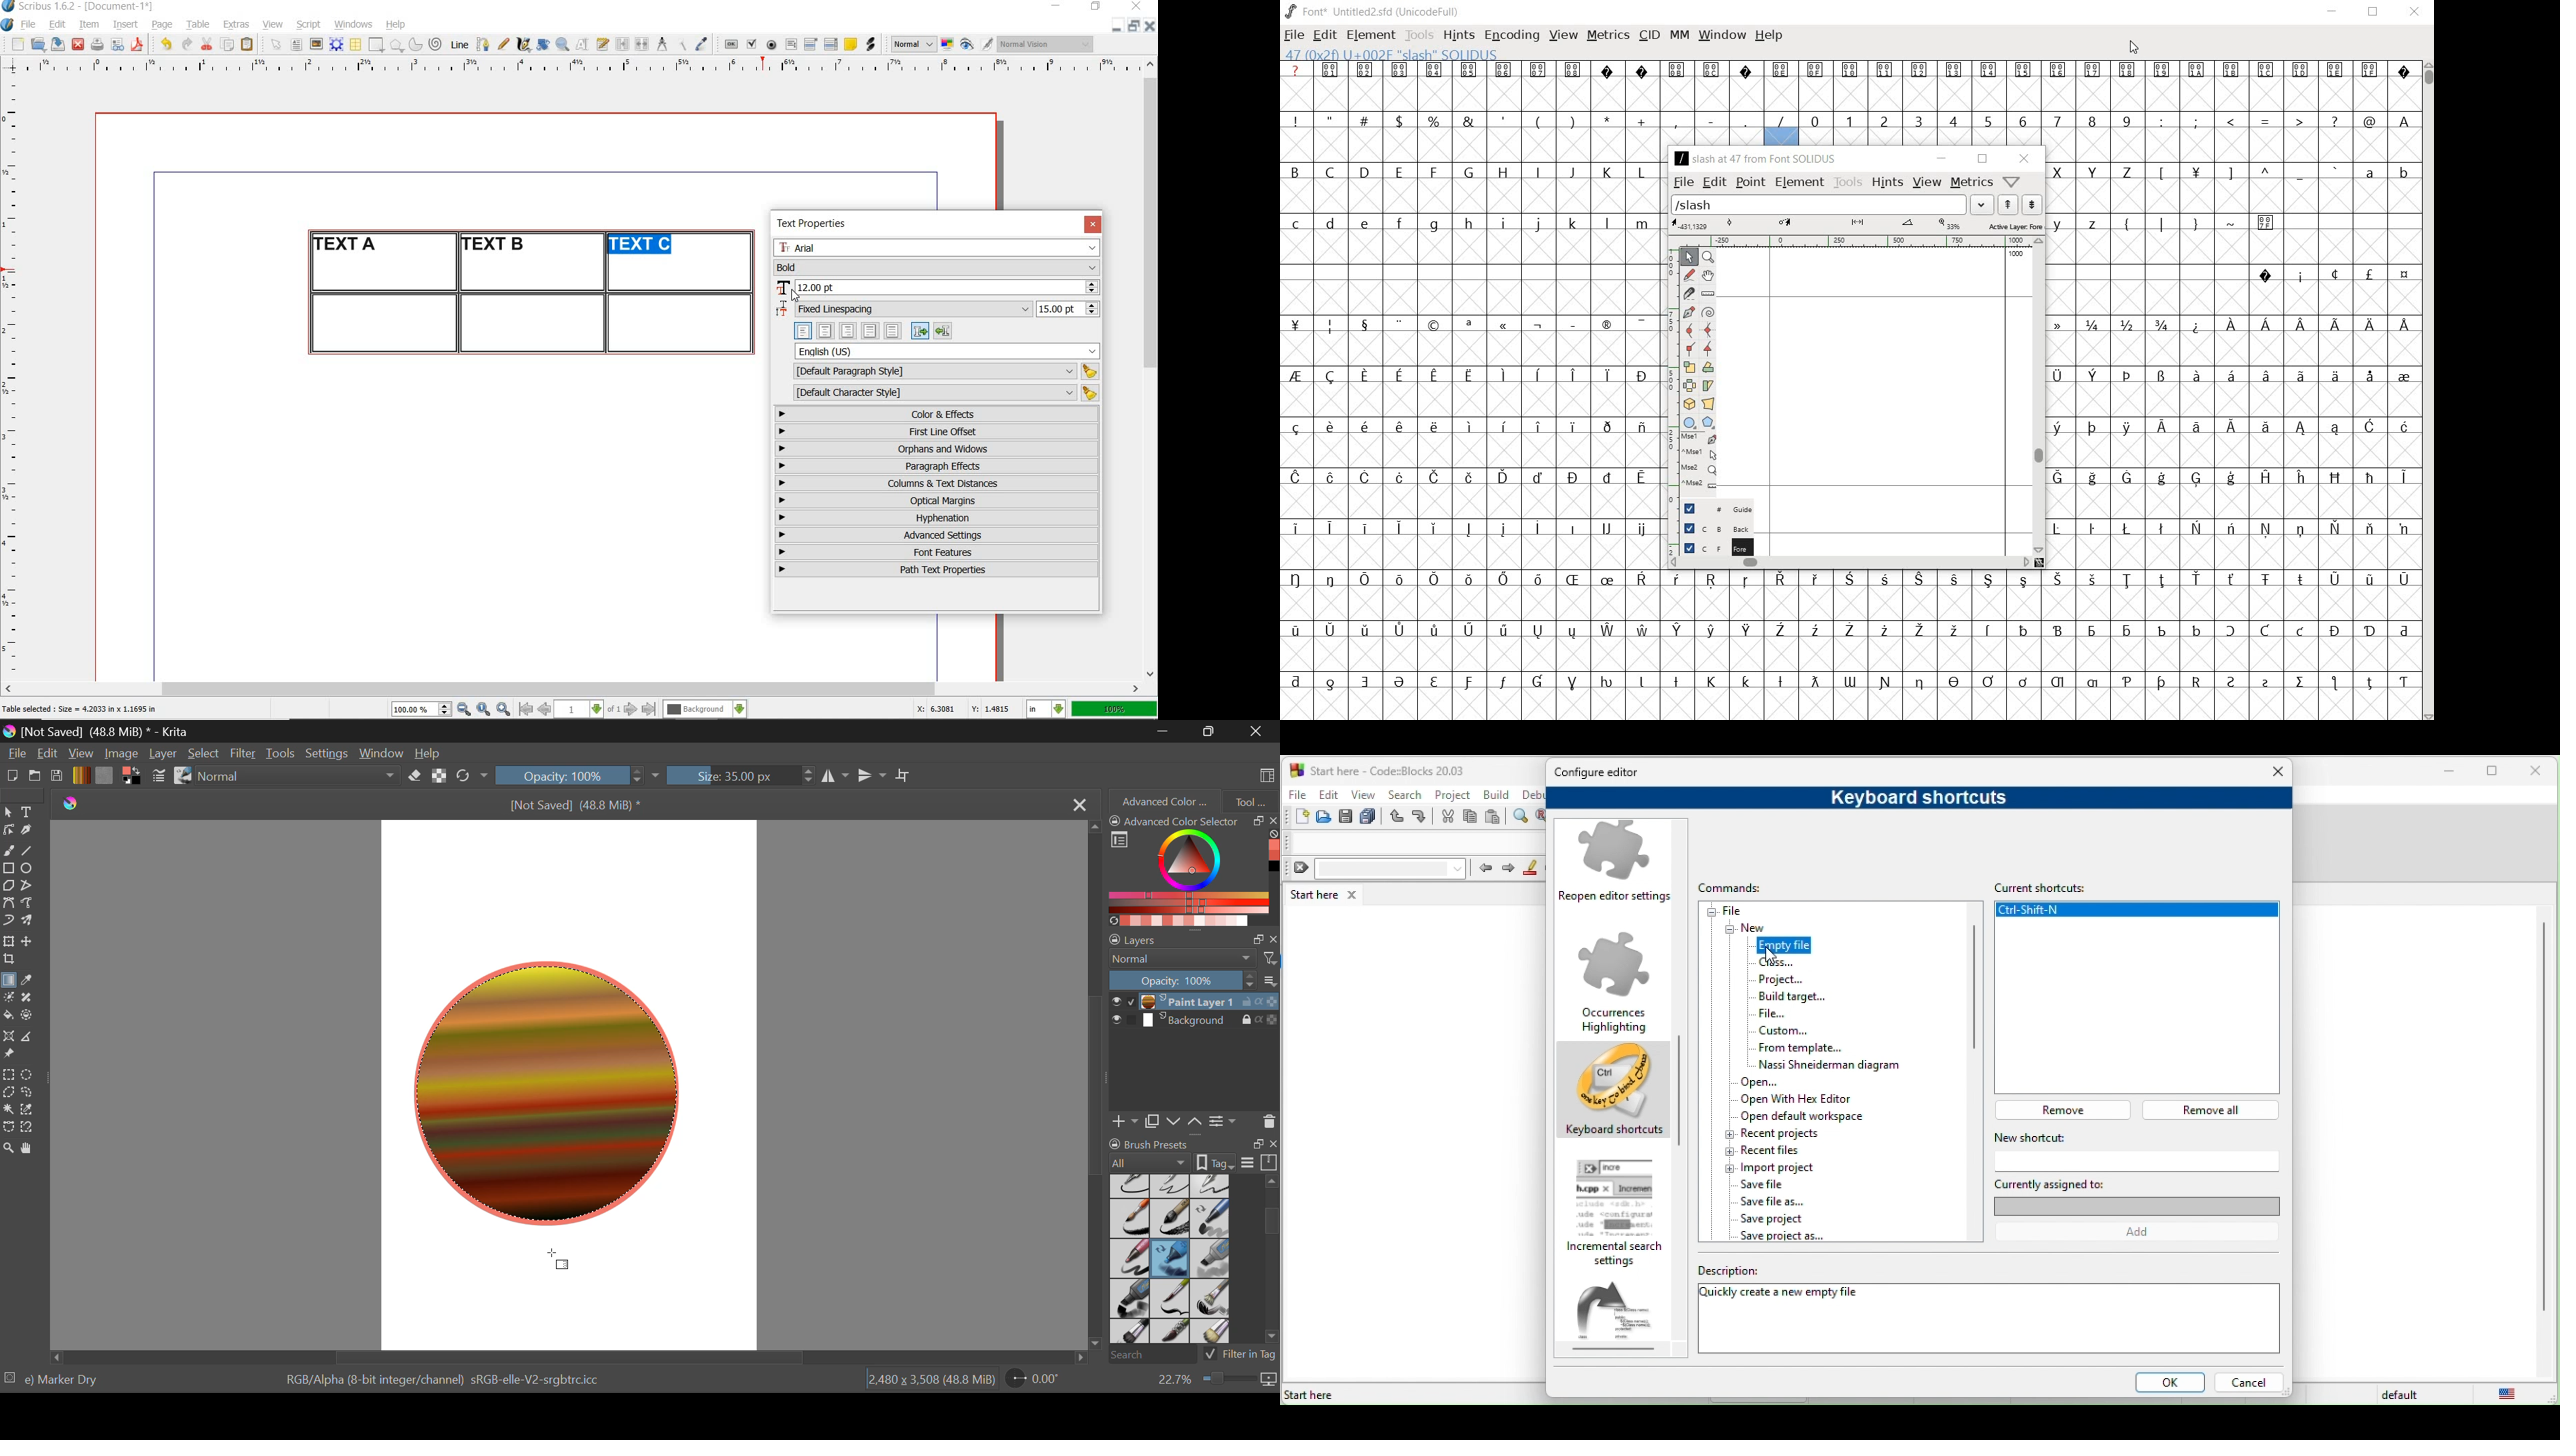  I want to click on Crop, so click(905, 776).